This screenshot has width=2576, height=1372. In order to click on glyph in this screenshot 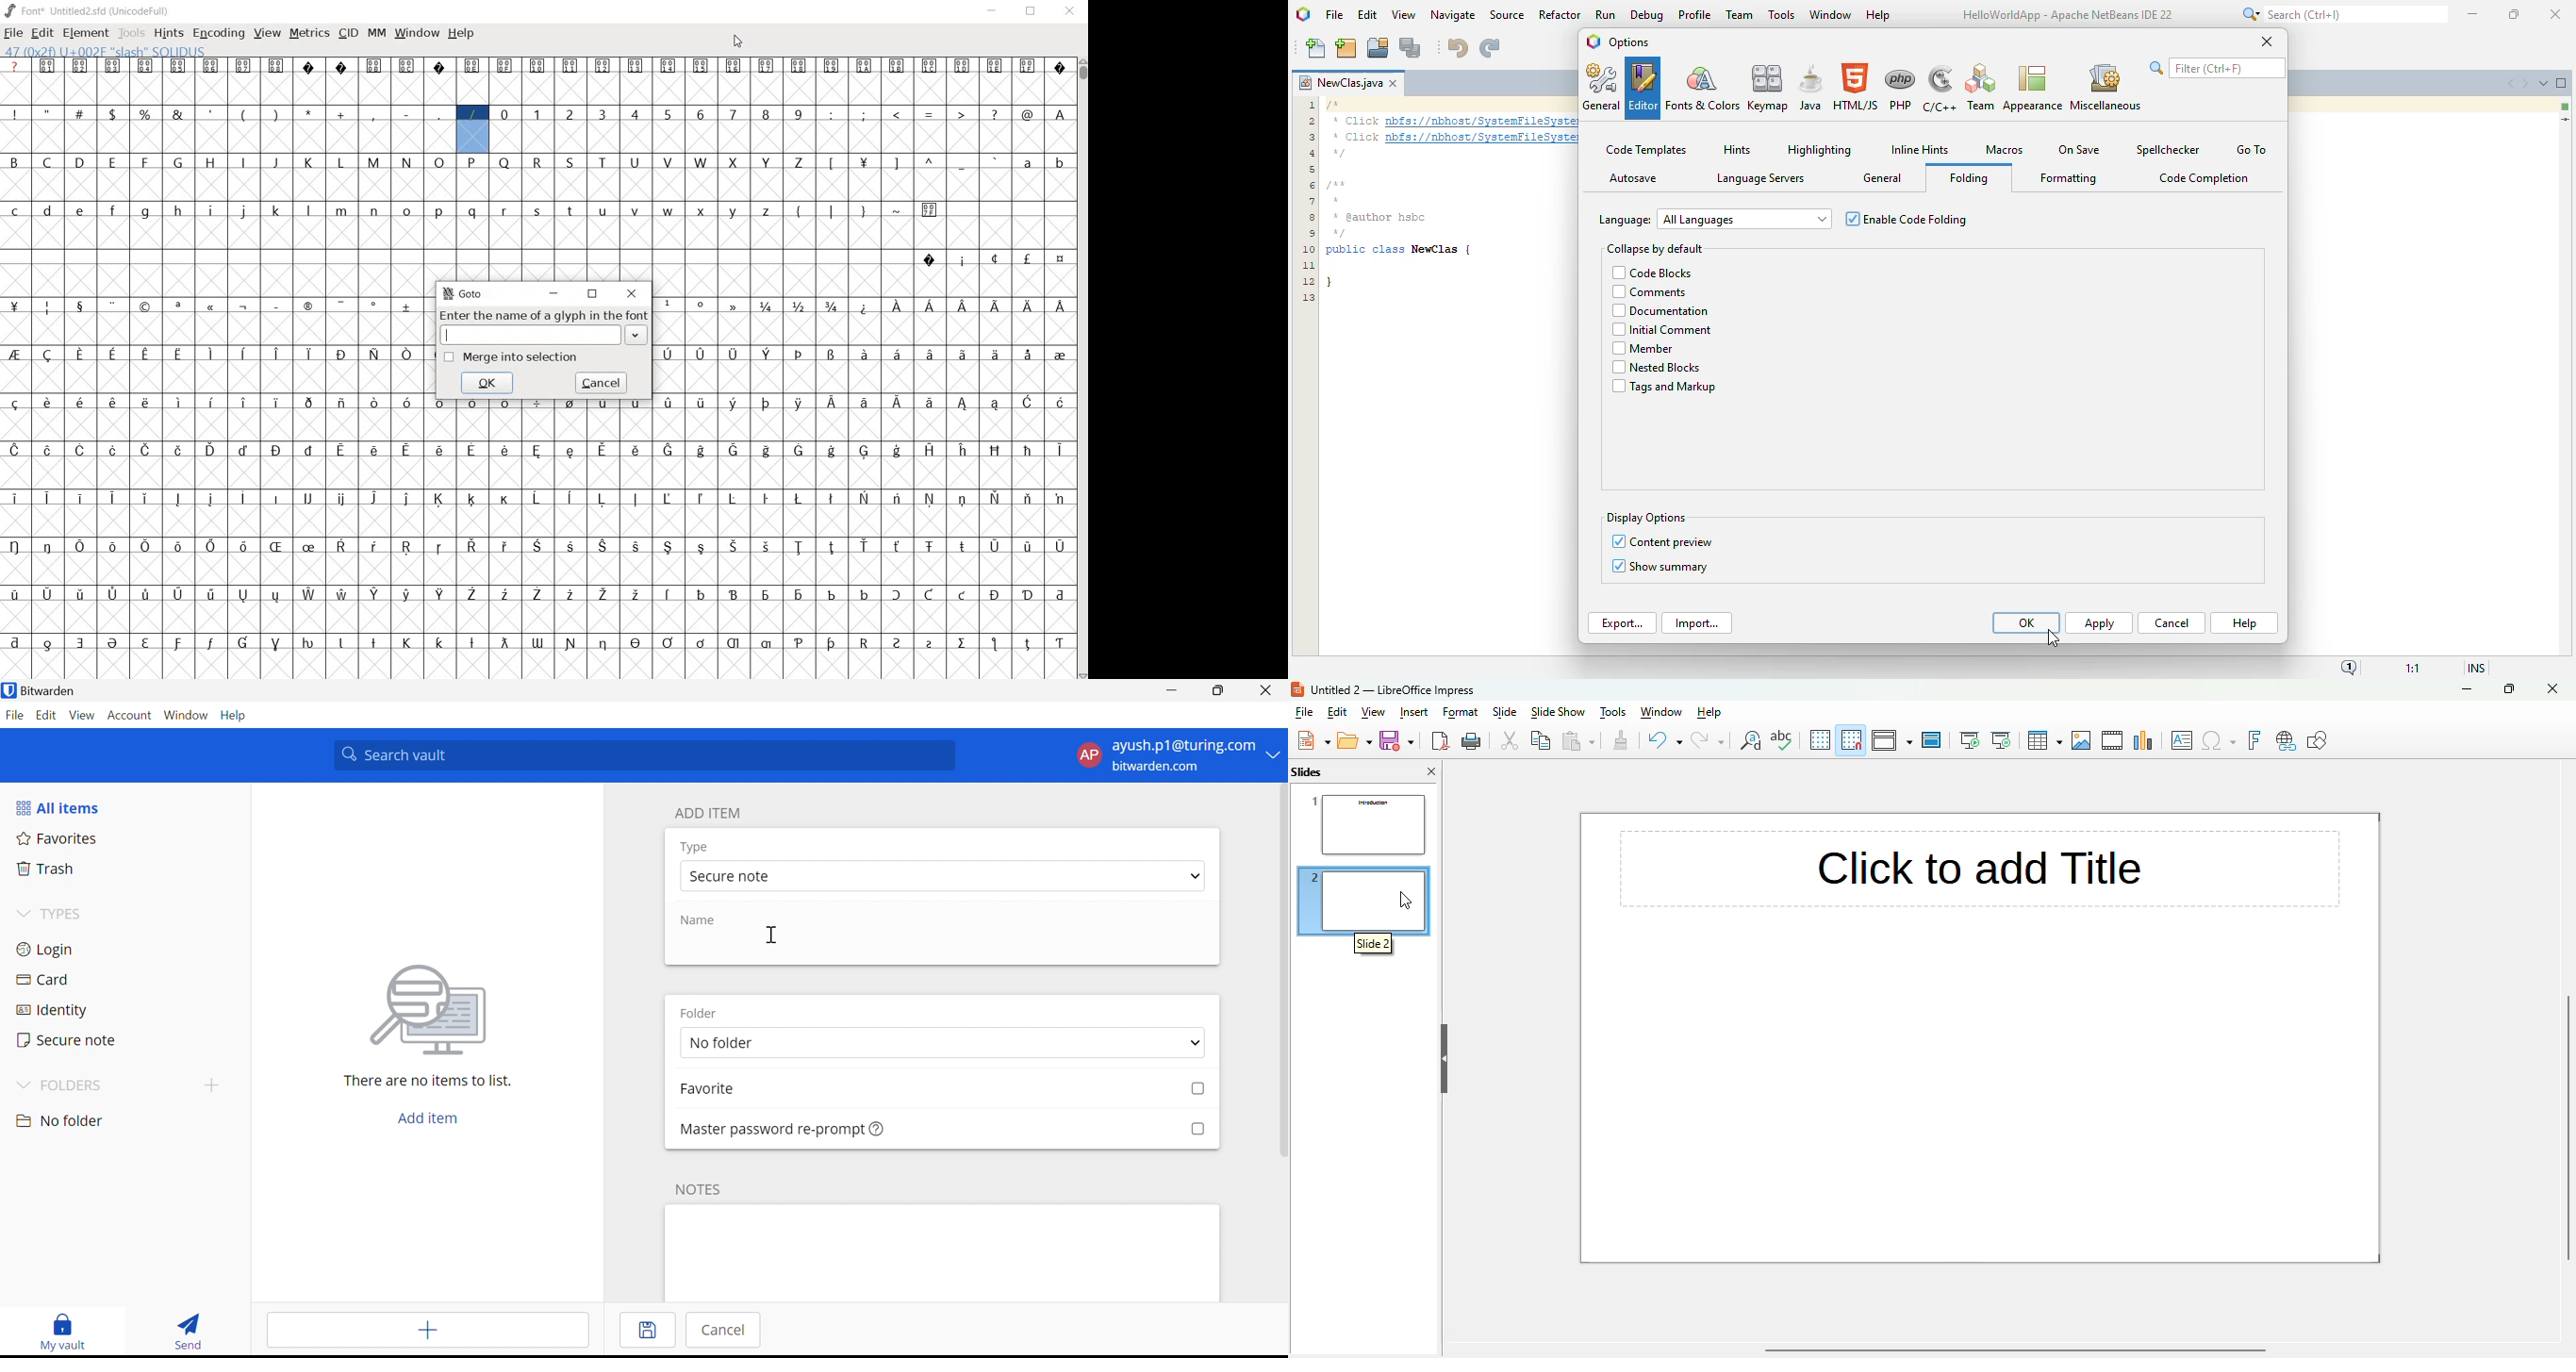, I will do `click(212, 307)`.